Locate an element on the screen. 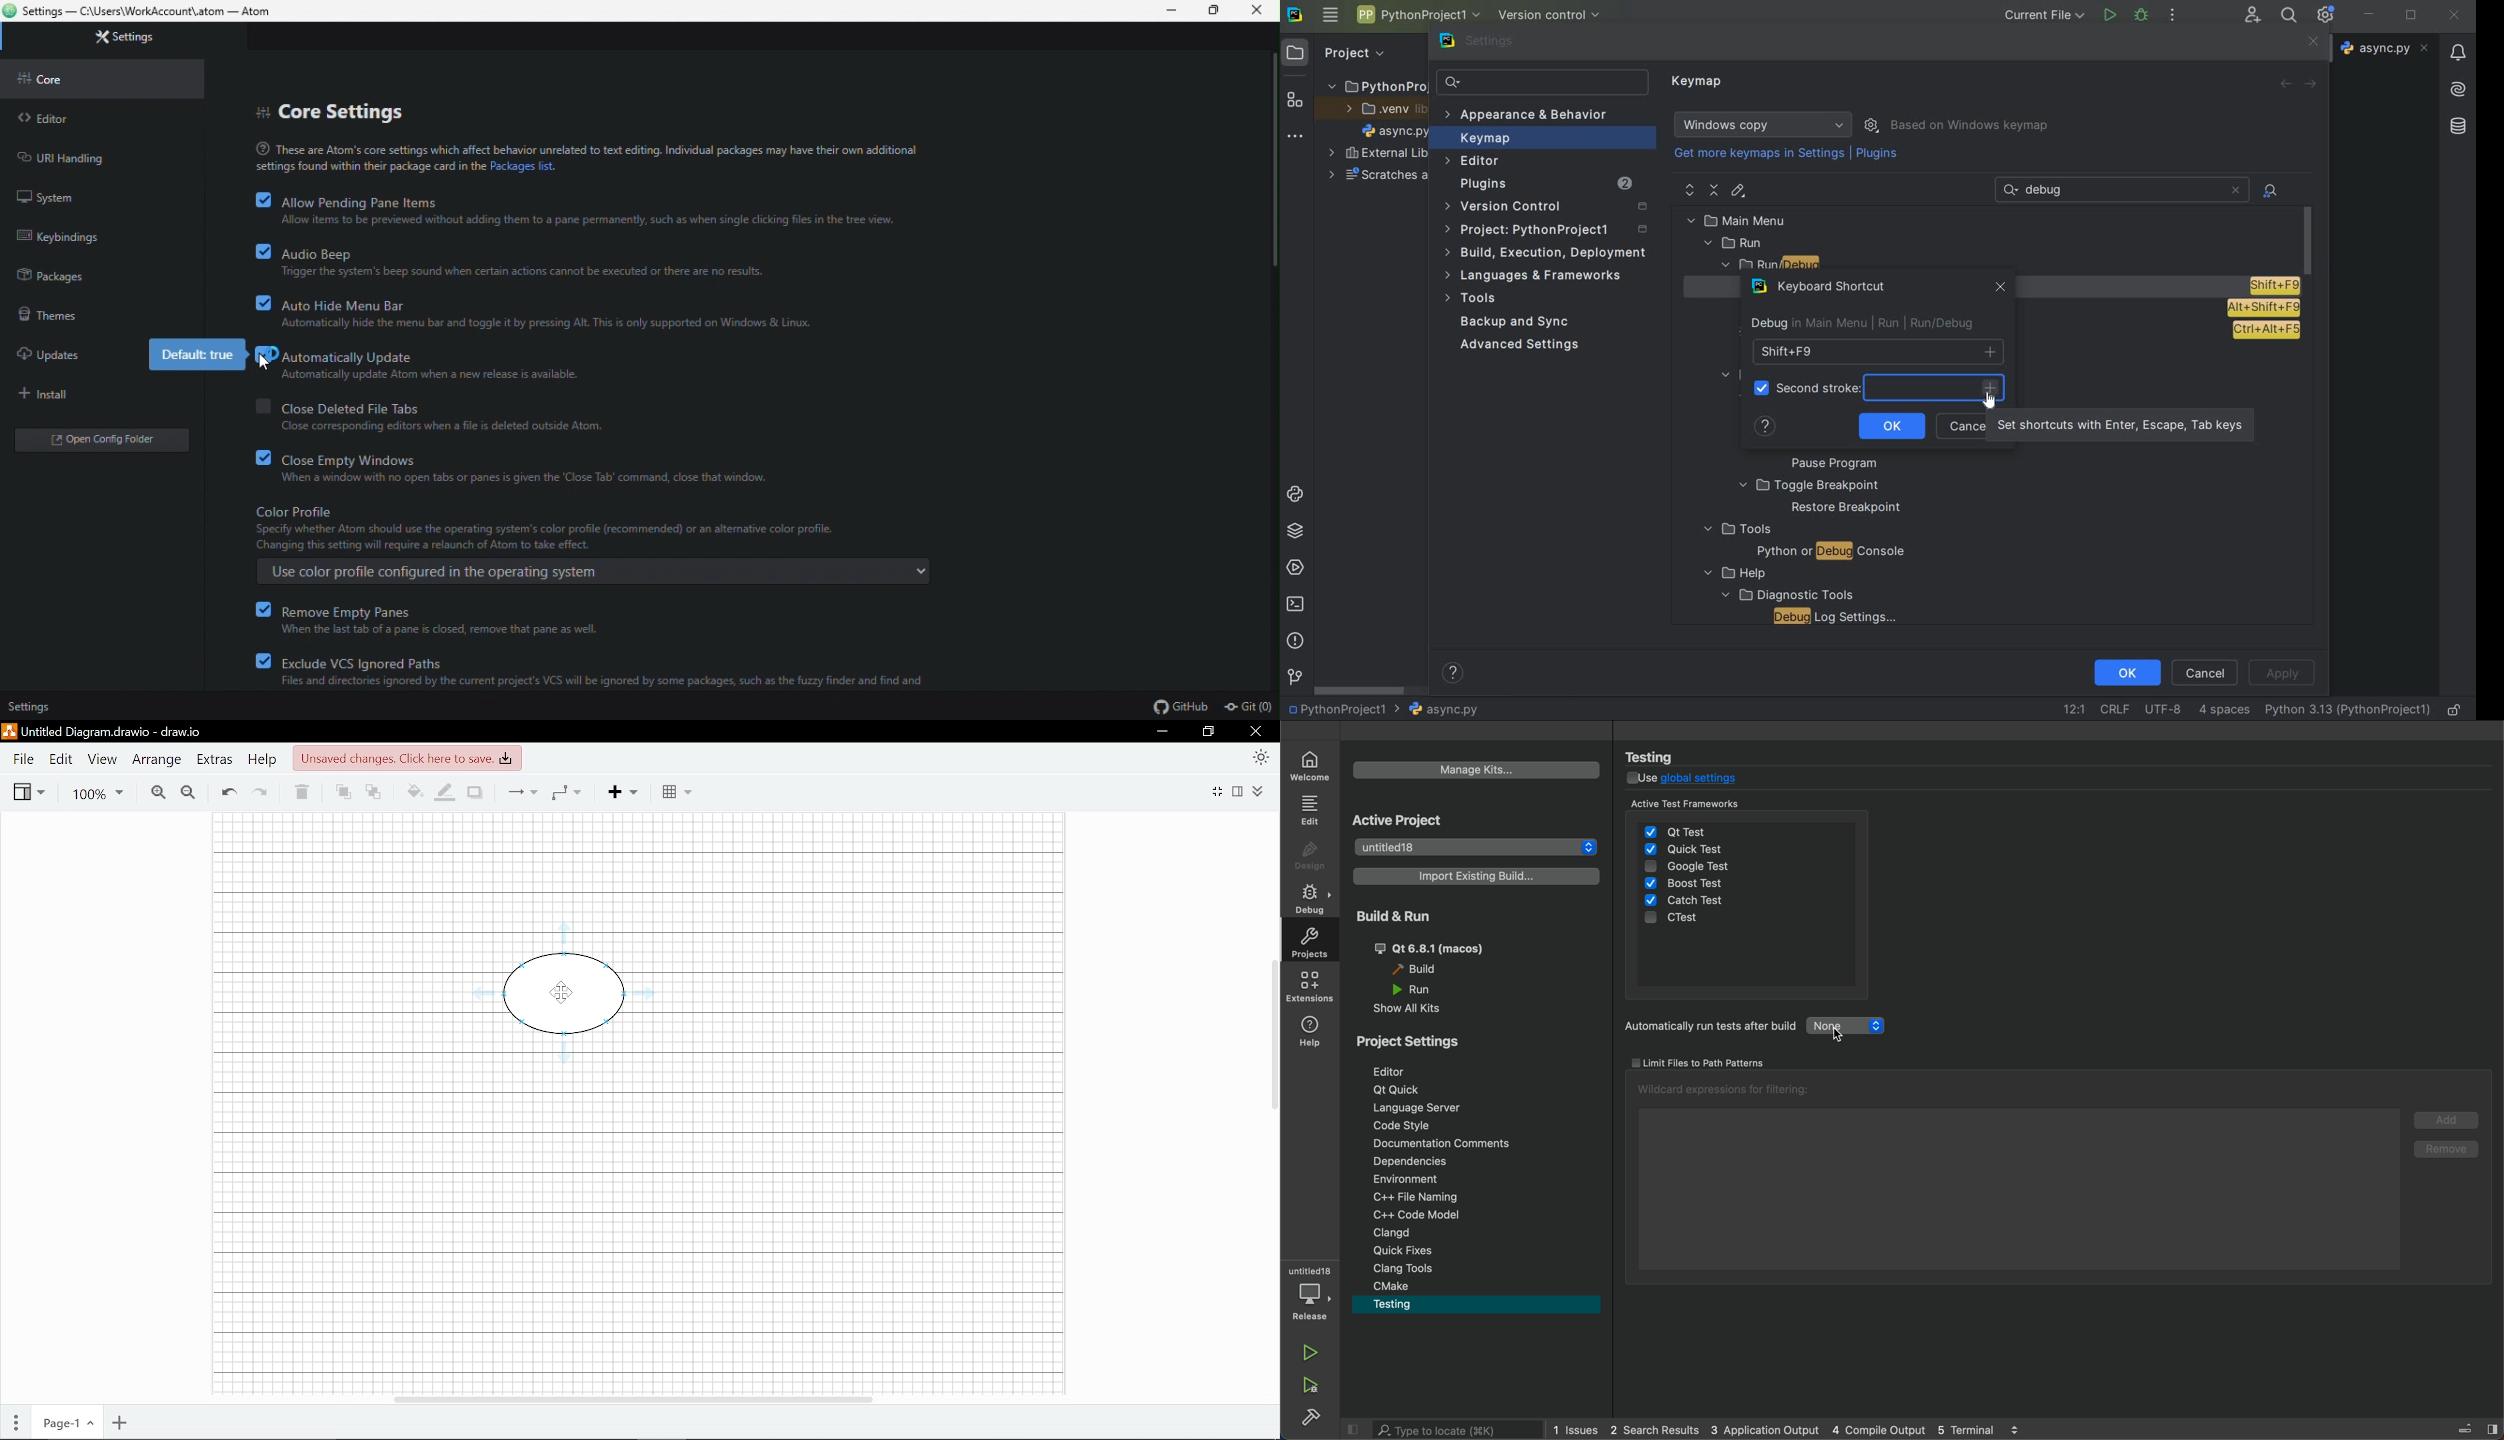 This screenshot has width=2520, height=1456. Table is located at coordinates (678, 793).